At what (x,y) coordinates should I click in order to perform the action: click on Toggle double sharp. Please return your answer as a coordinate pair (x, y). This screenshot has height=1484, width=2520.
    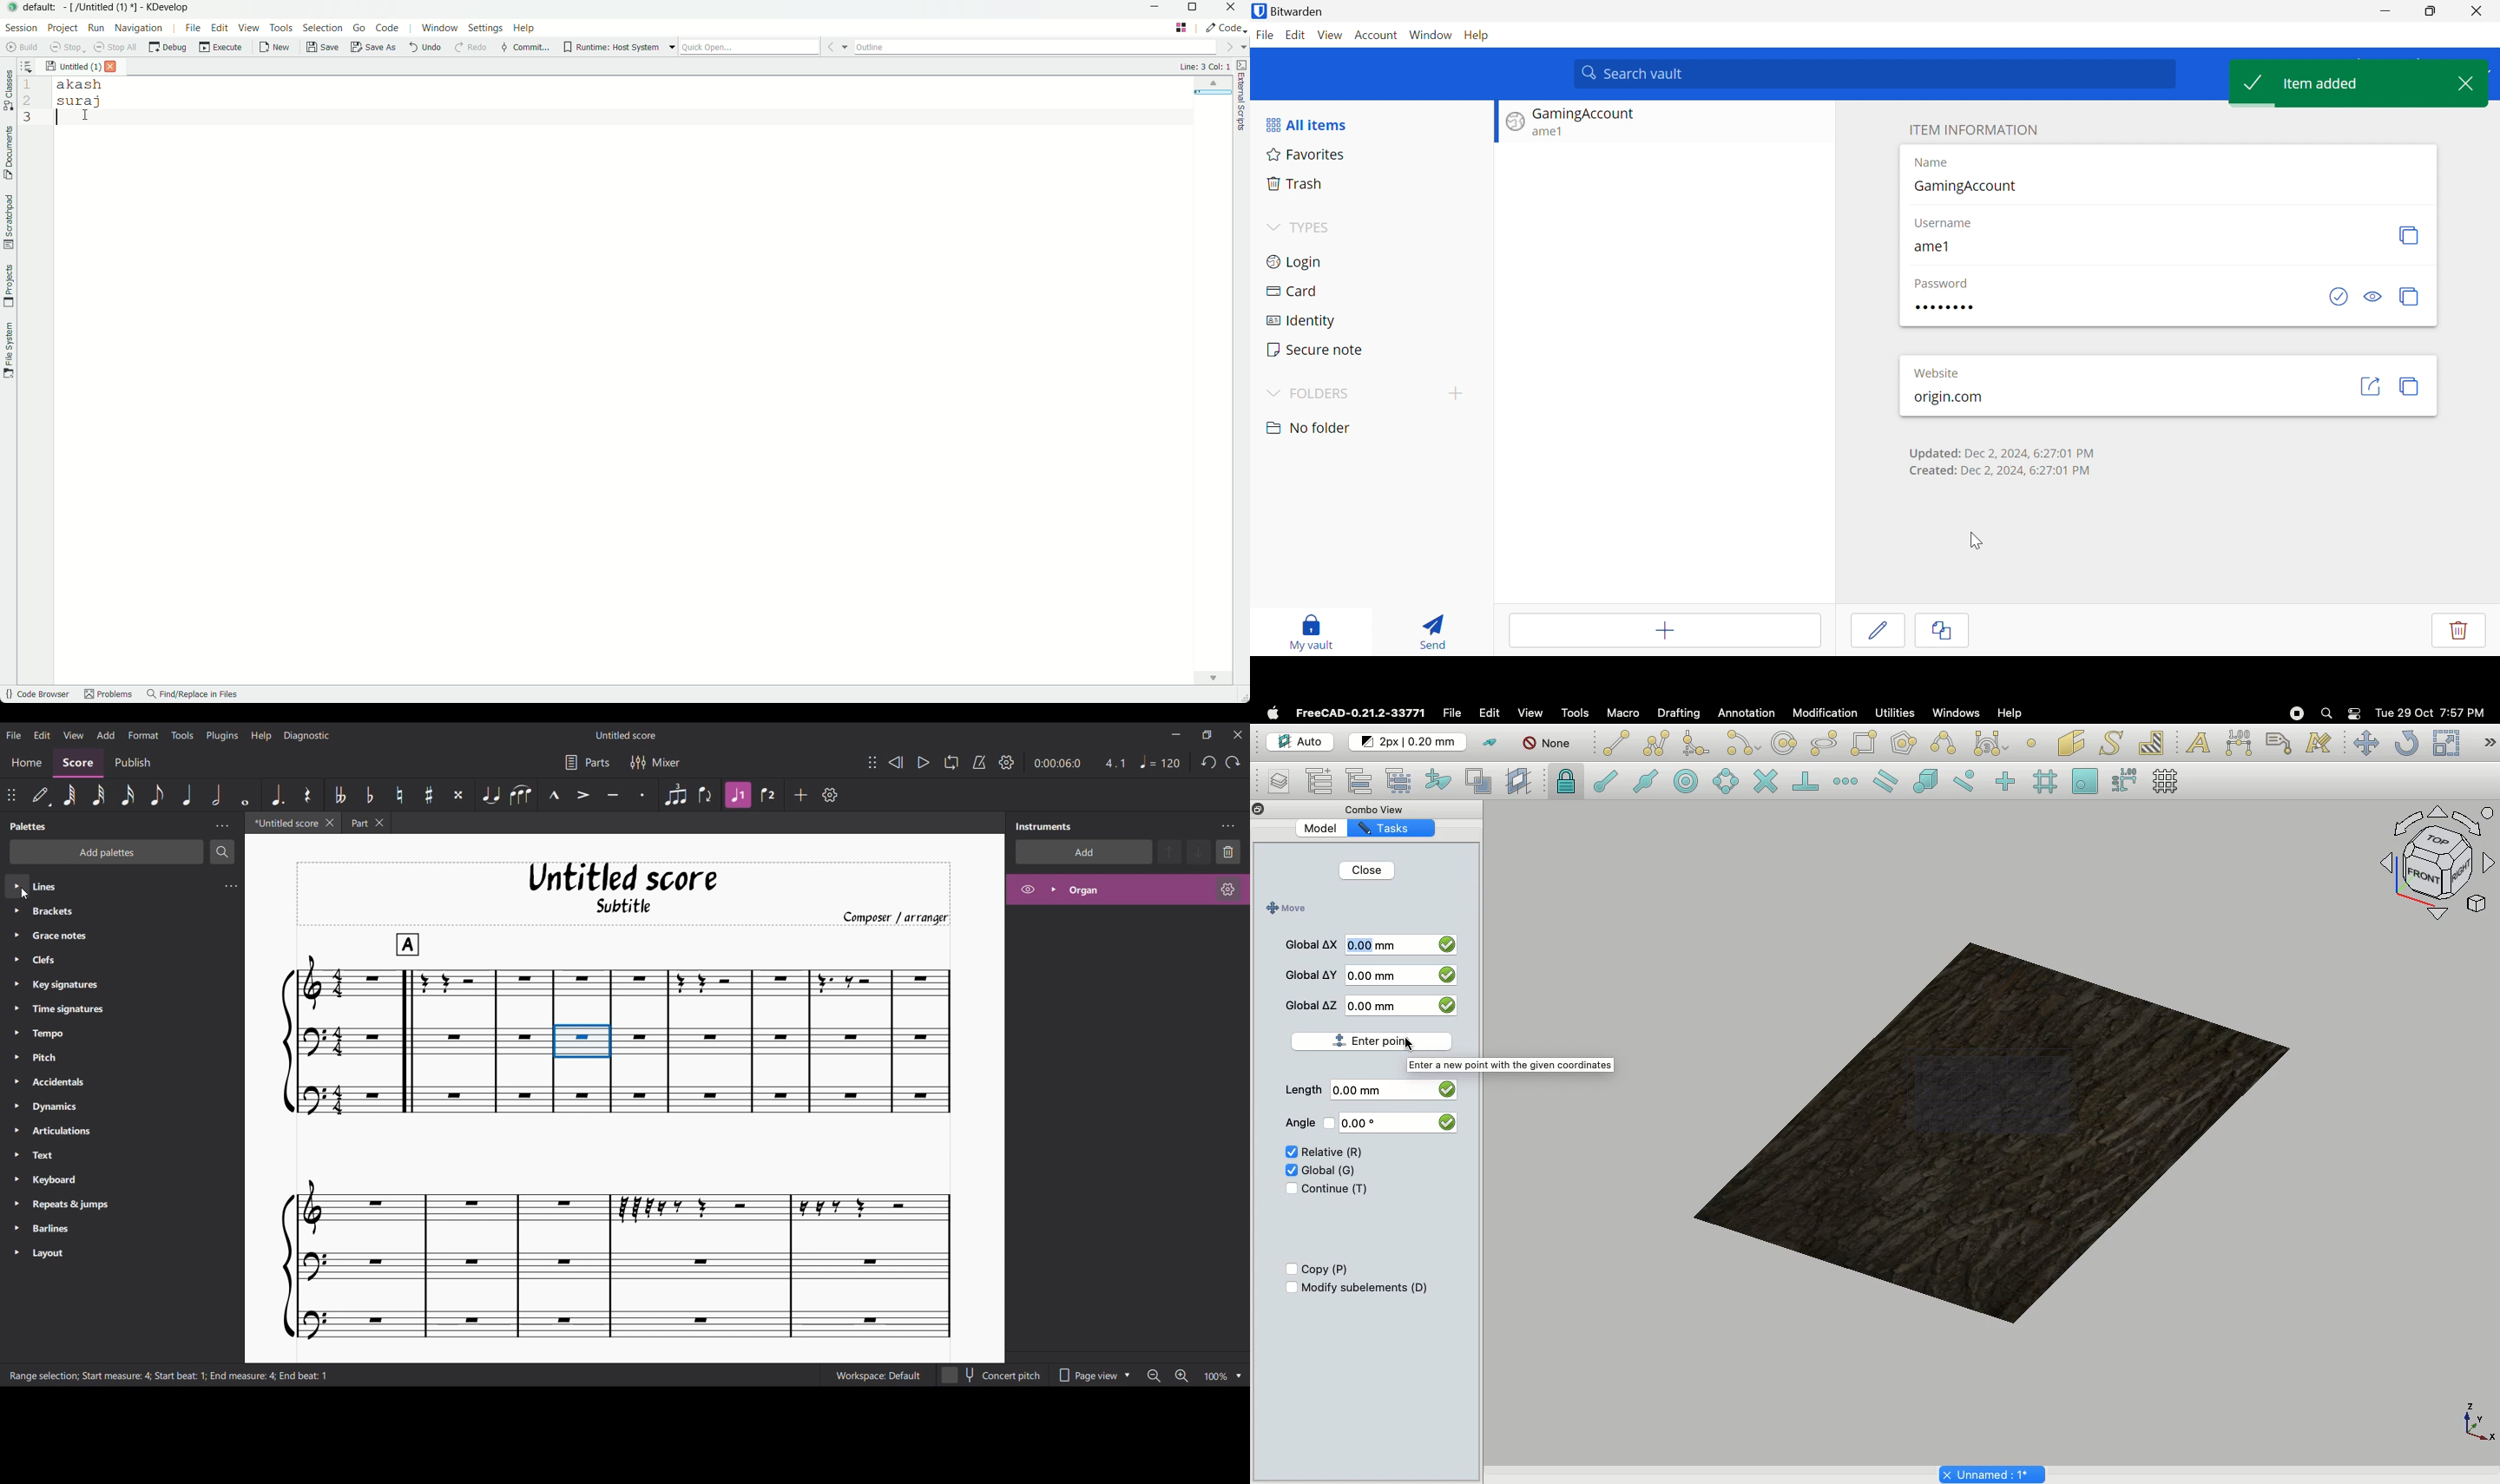
    Looking at the image, I should click on (458, 795).